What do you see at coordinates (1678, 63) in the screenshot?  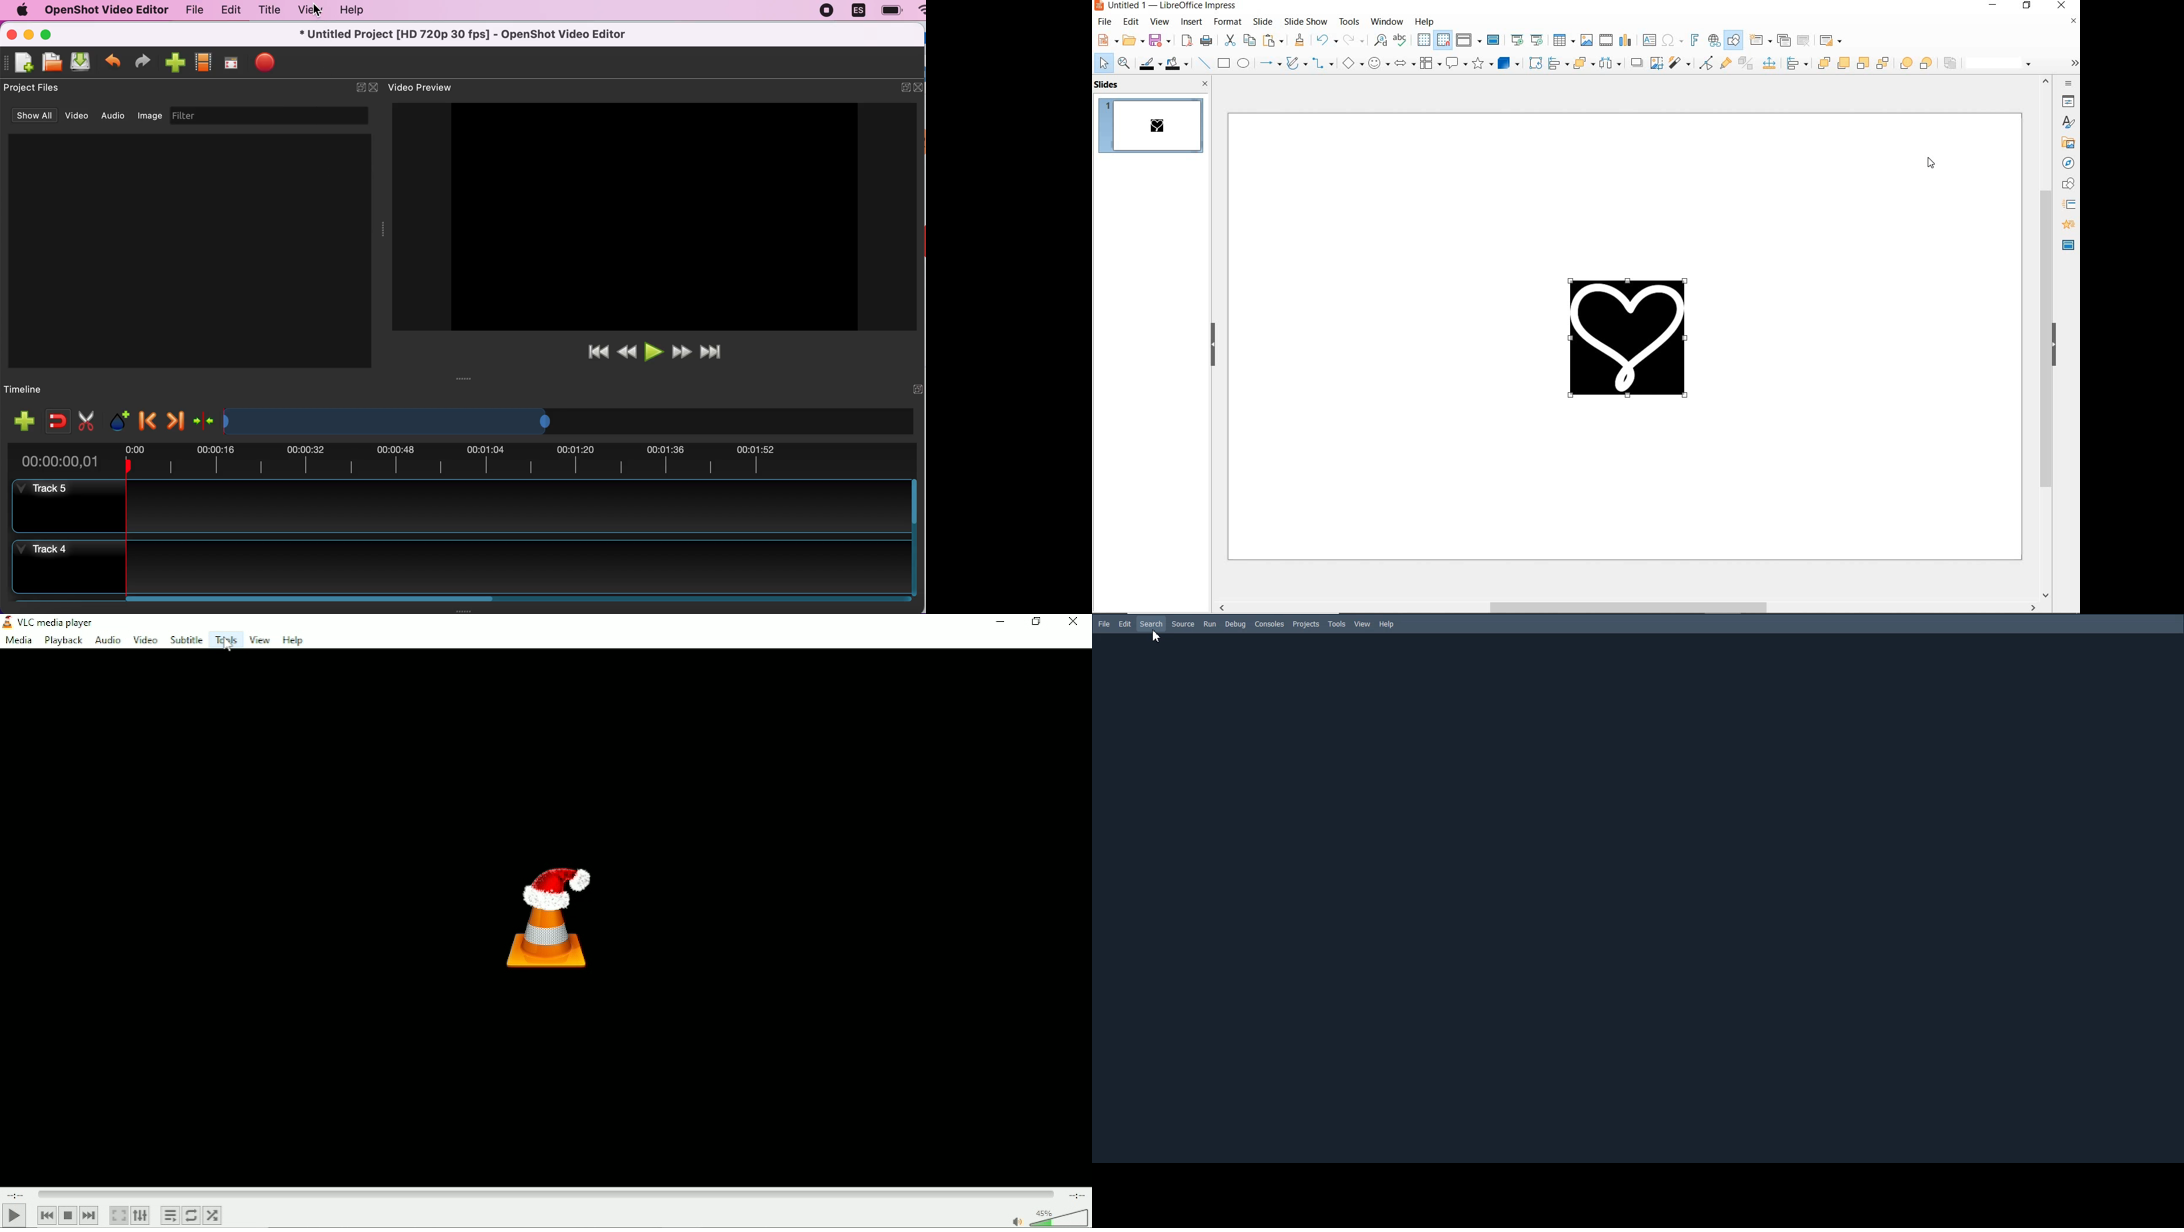 I see `filter` at bounding box center [1678, 63].